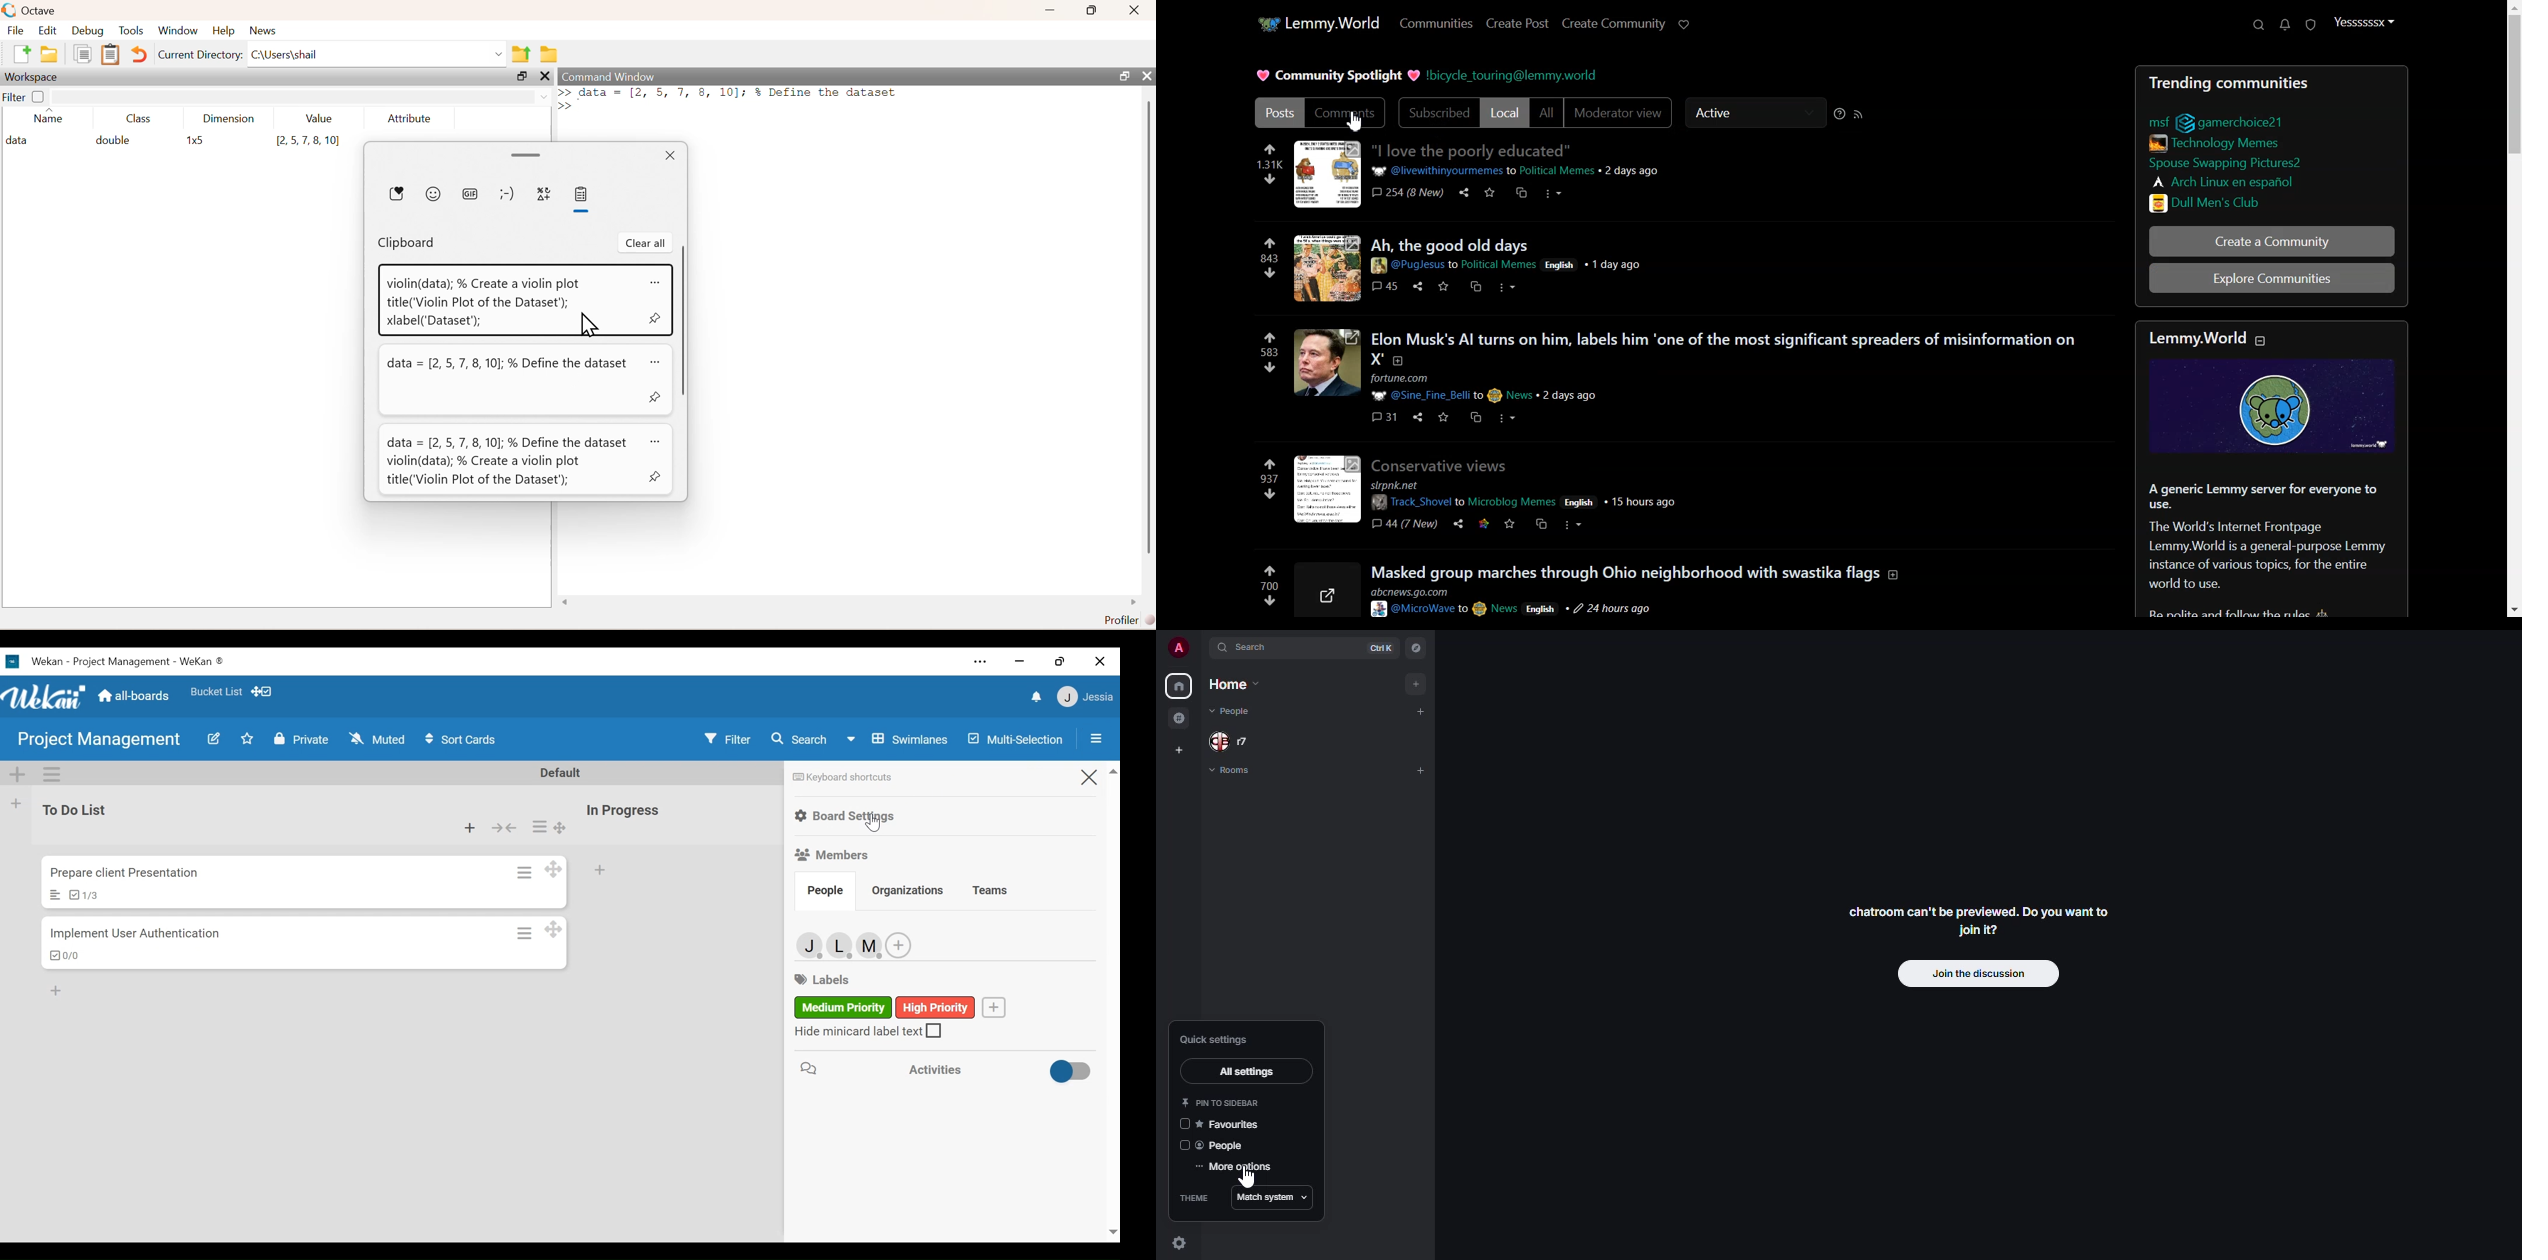 This screenshot has height=1260, width=2548. I want to click on open in separate window, so click(522, 76).